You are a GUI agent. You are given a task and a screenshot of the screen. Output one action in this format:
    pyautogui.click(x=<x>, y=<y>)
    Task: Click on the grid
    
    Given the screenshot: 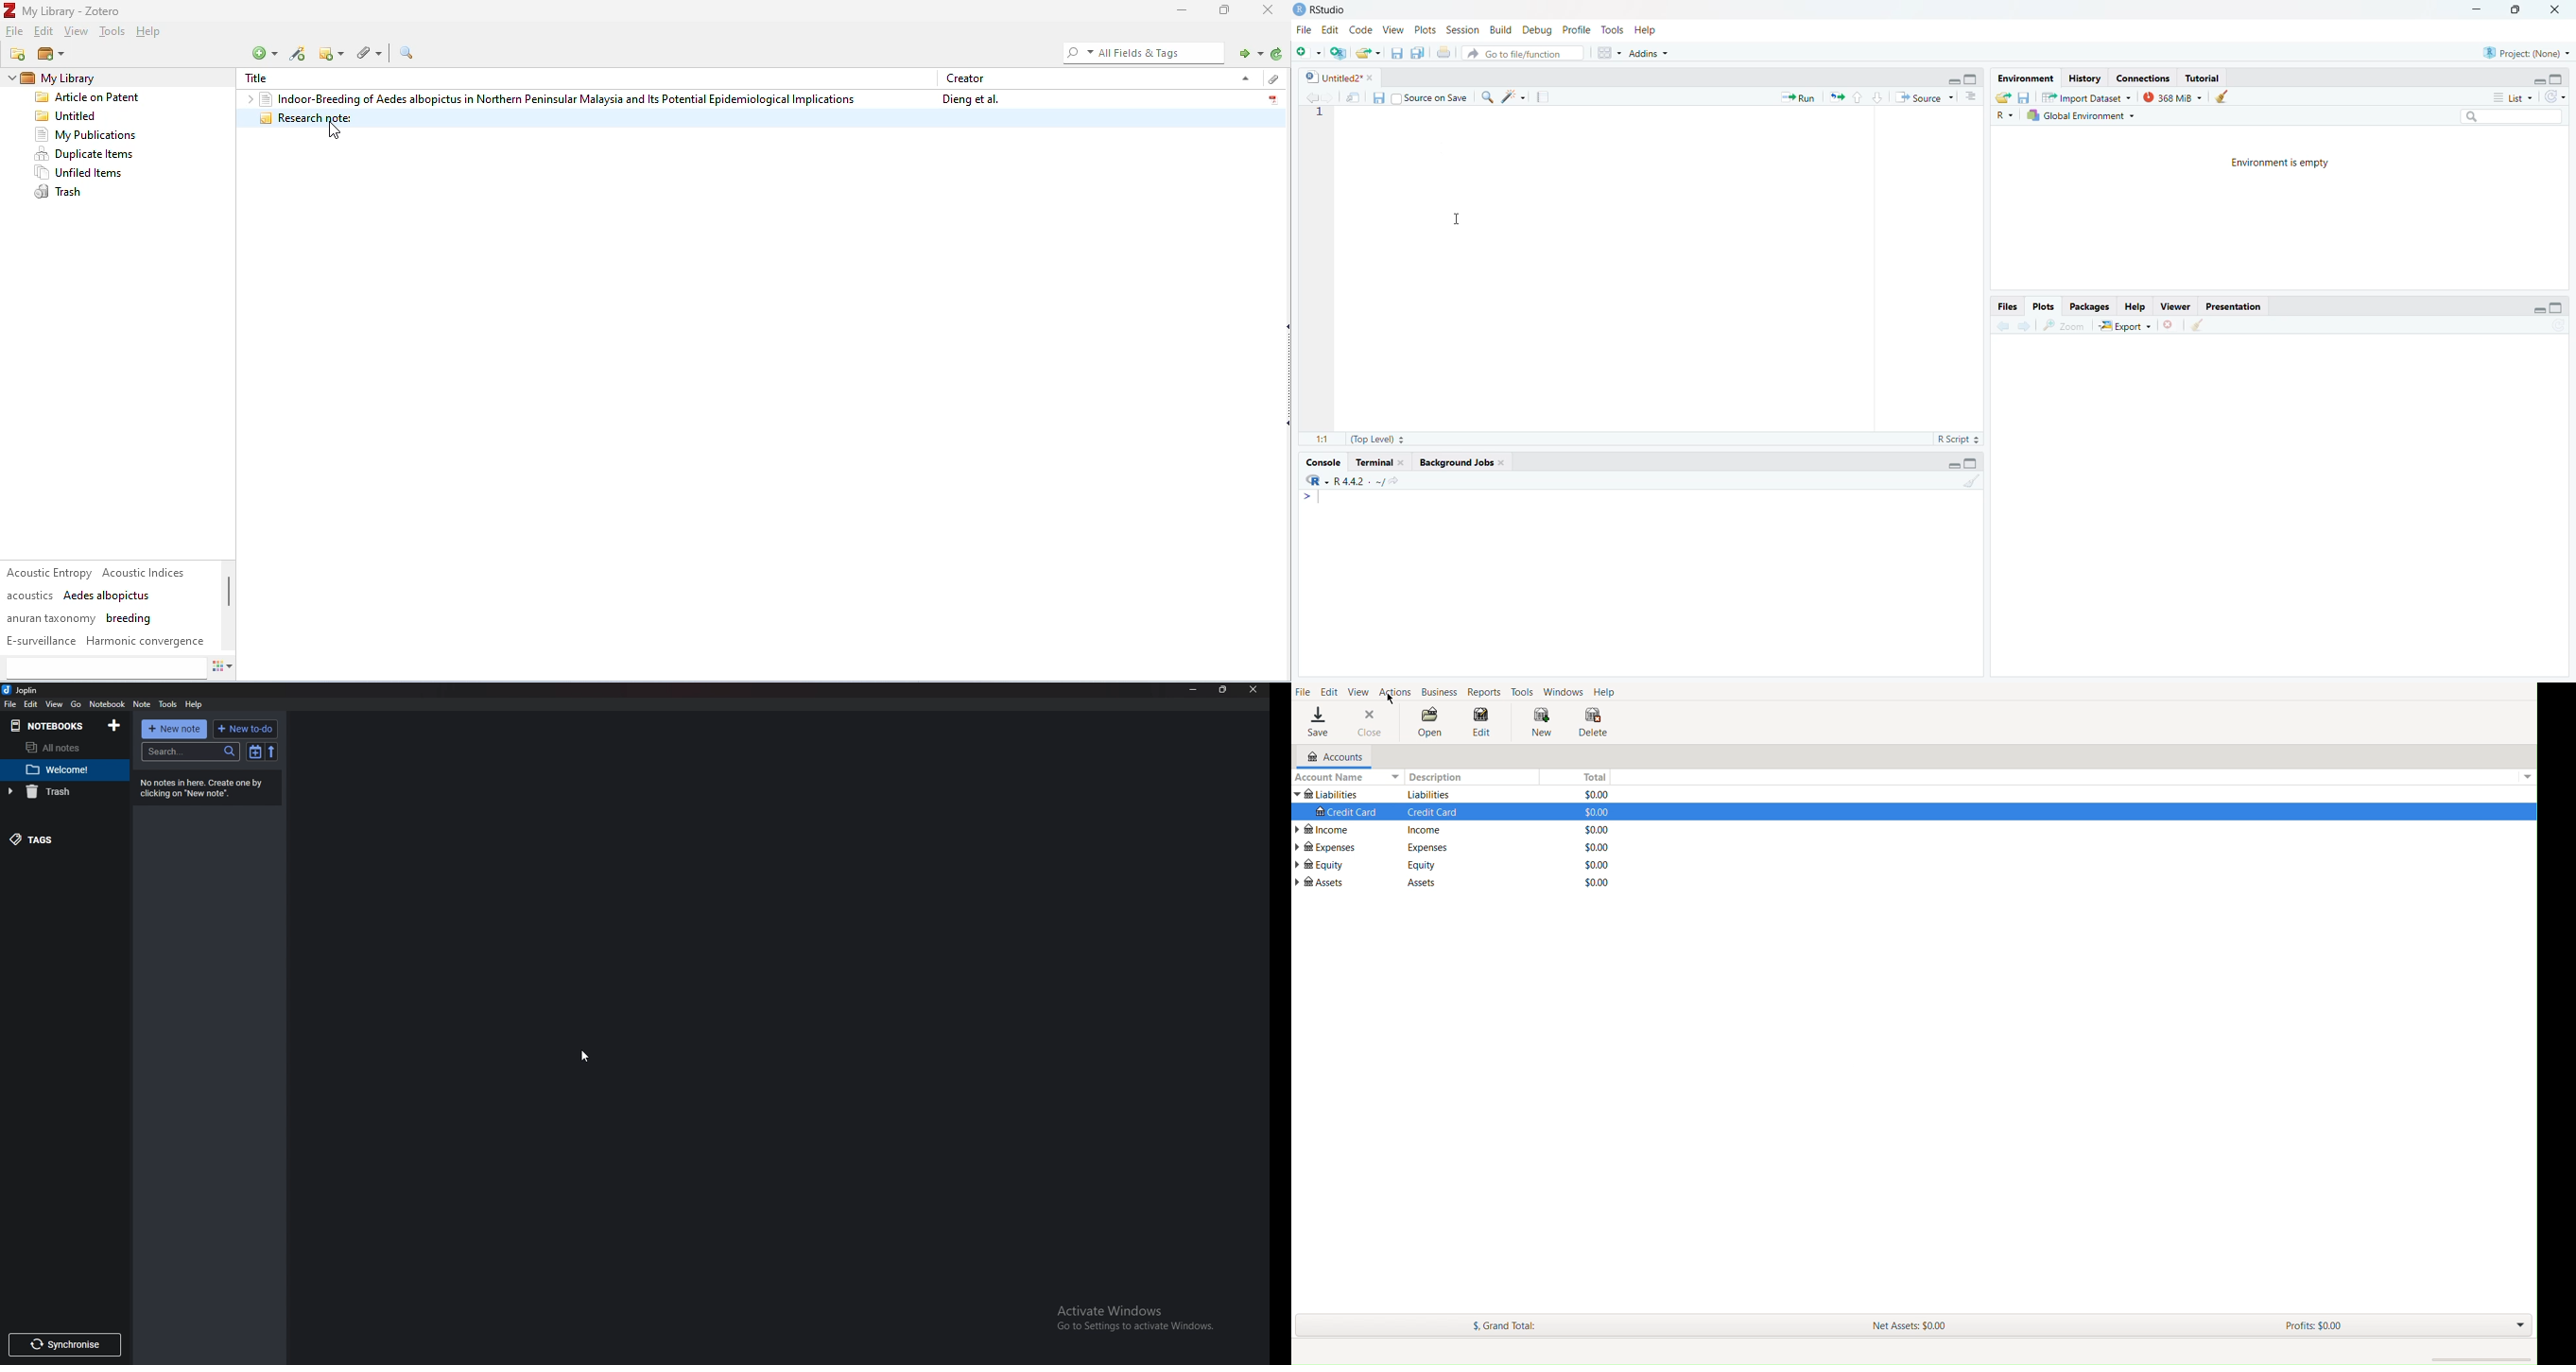 What is the action you would take?
    pyautogui.click(x=1608, y=56)
    